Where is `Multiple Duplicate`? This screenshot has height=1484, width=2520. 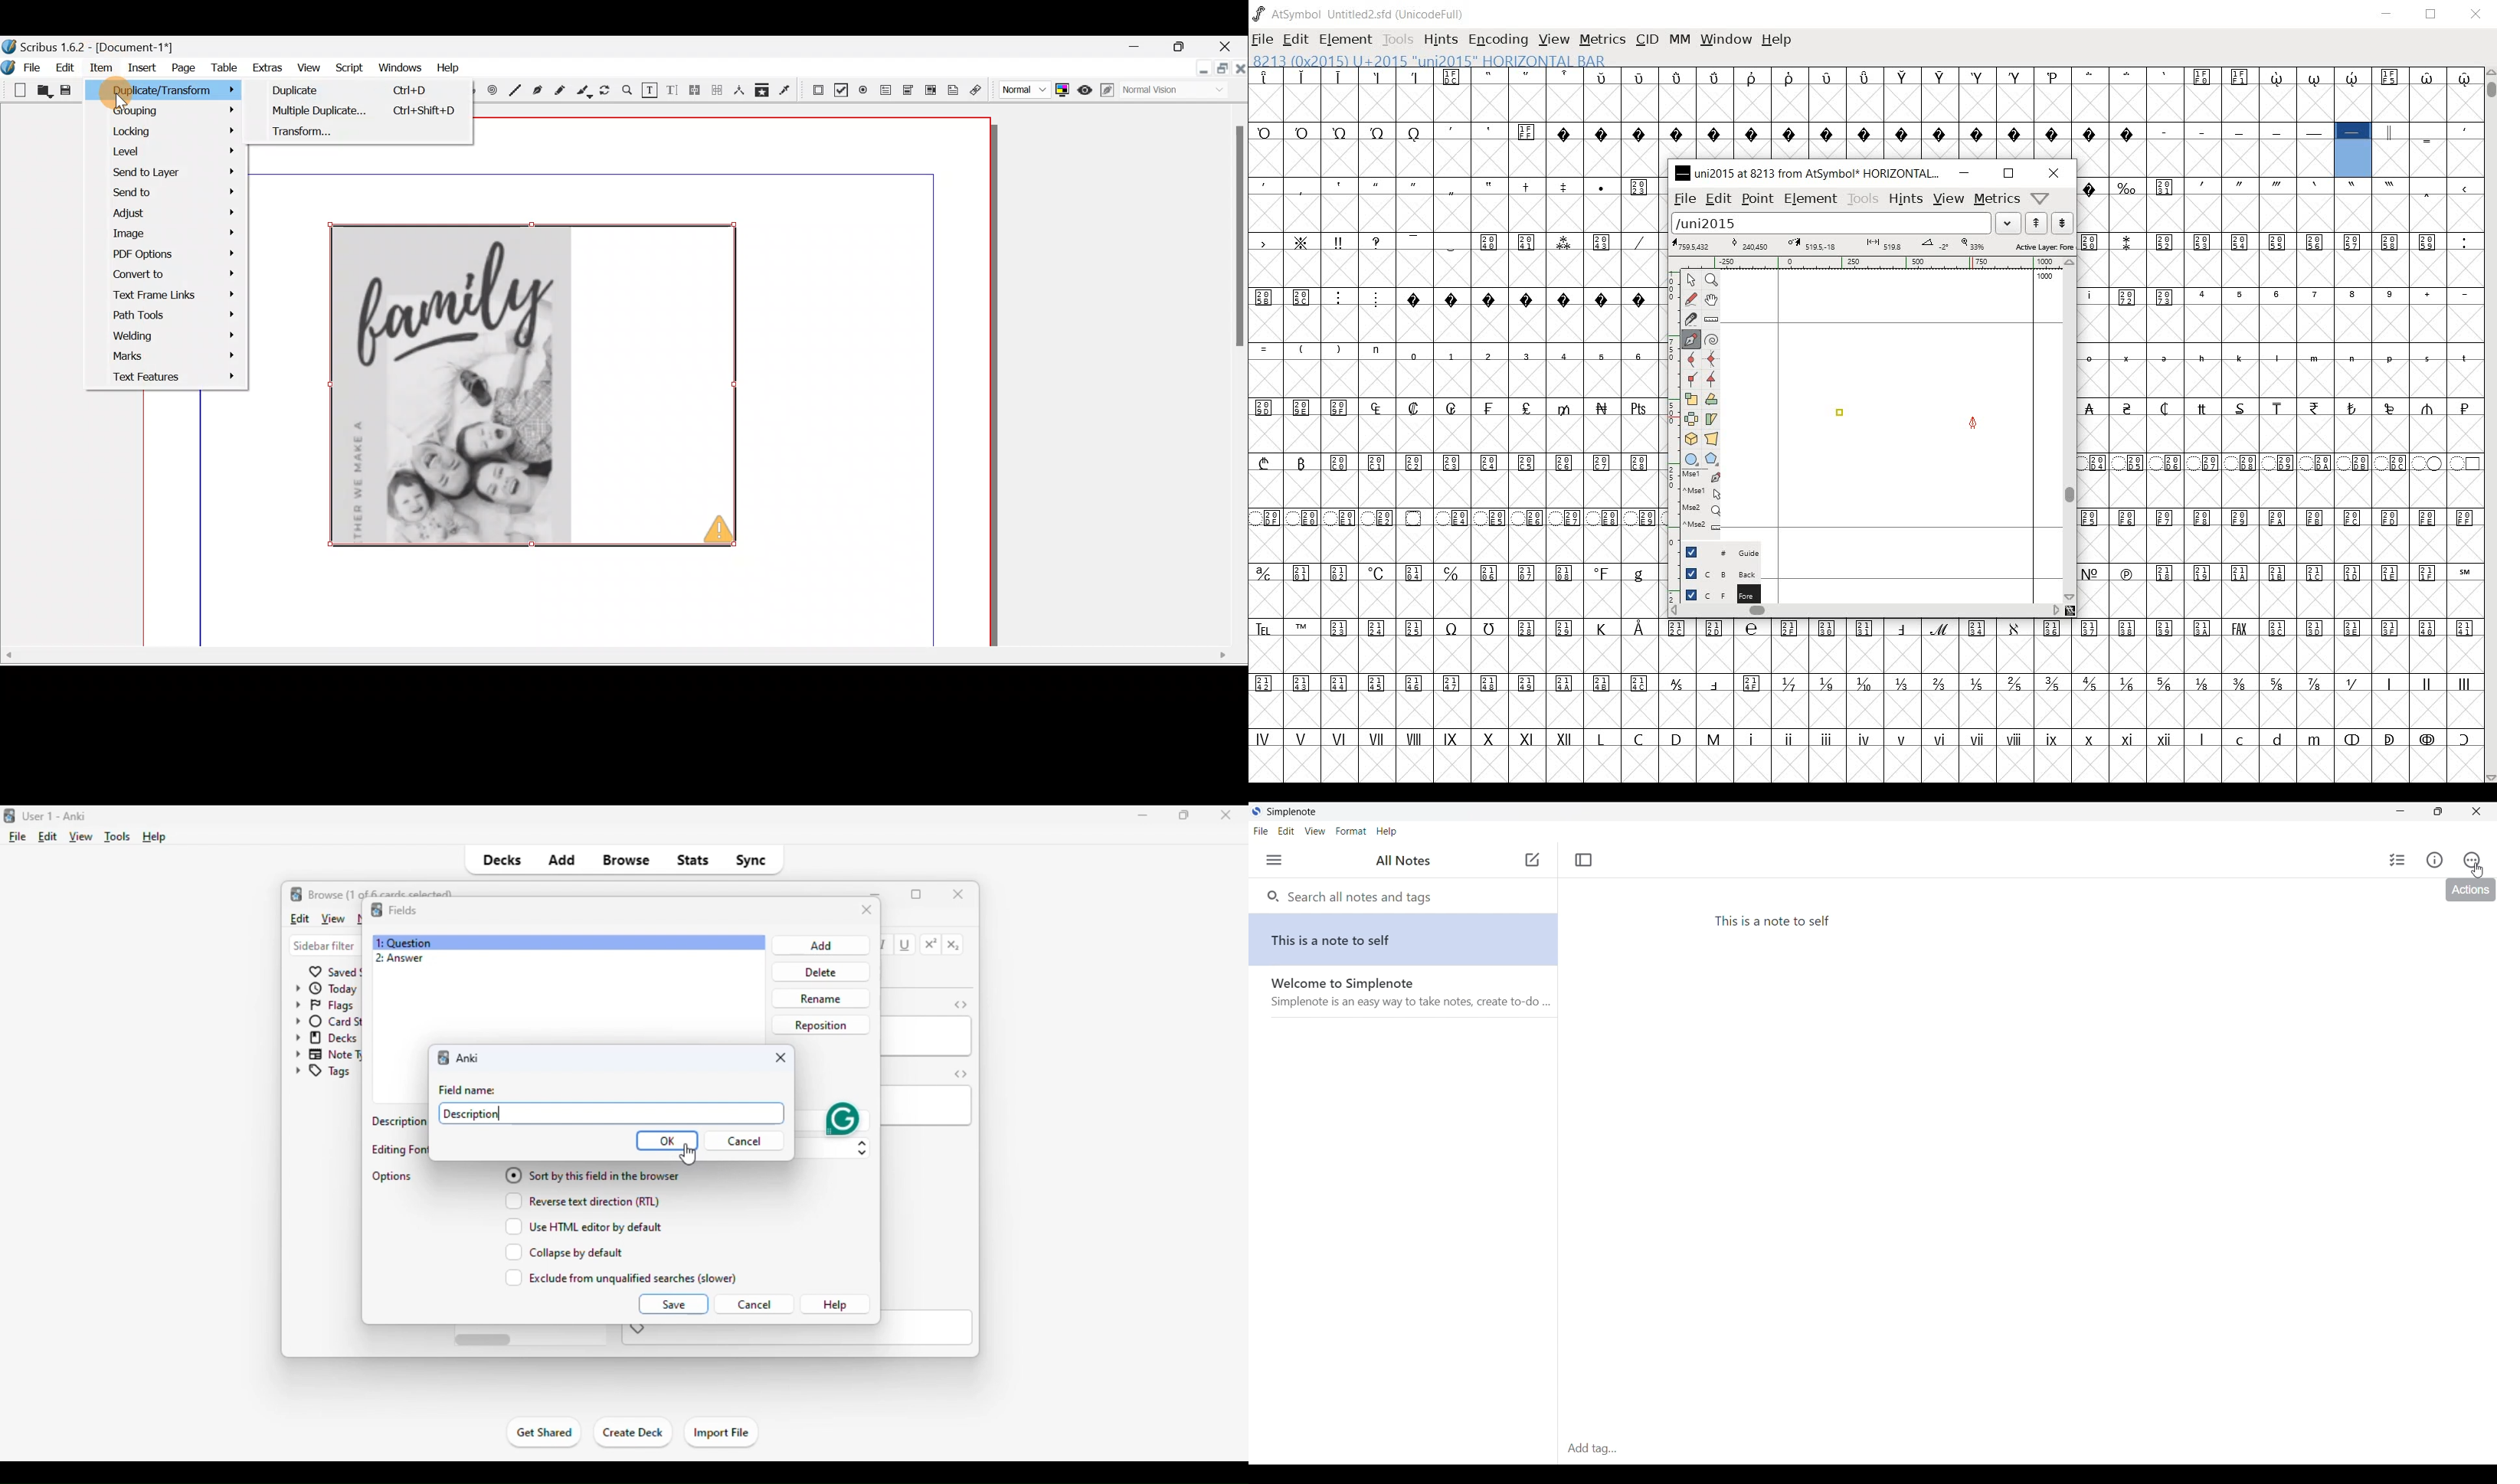 Multiple Duplicate is located at coordinates (353, 91).